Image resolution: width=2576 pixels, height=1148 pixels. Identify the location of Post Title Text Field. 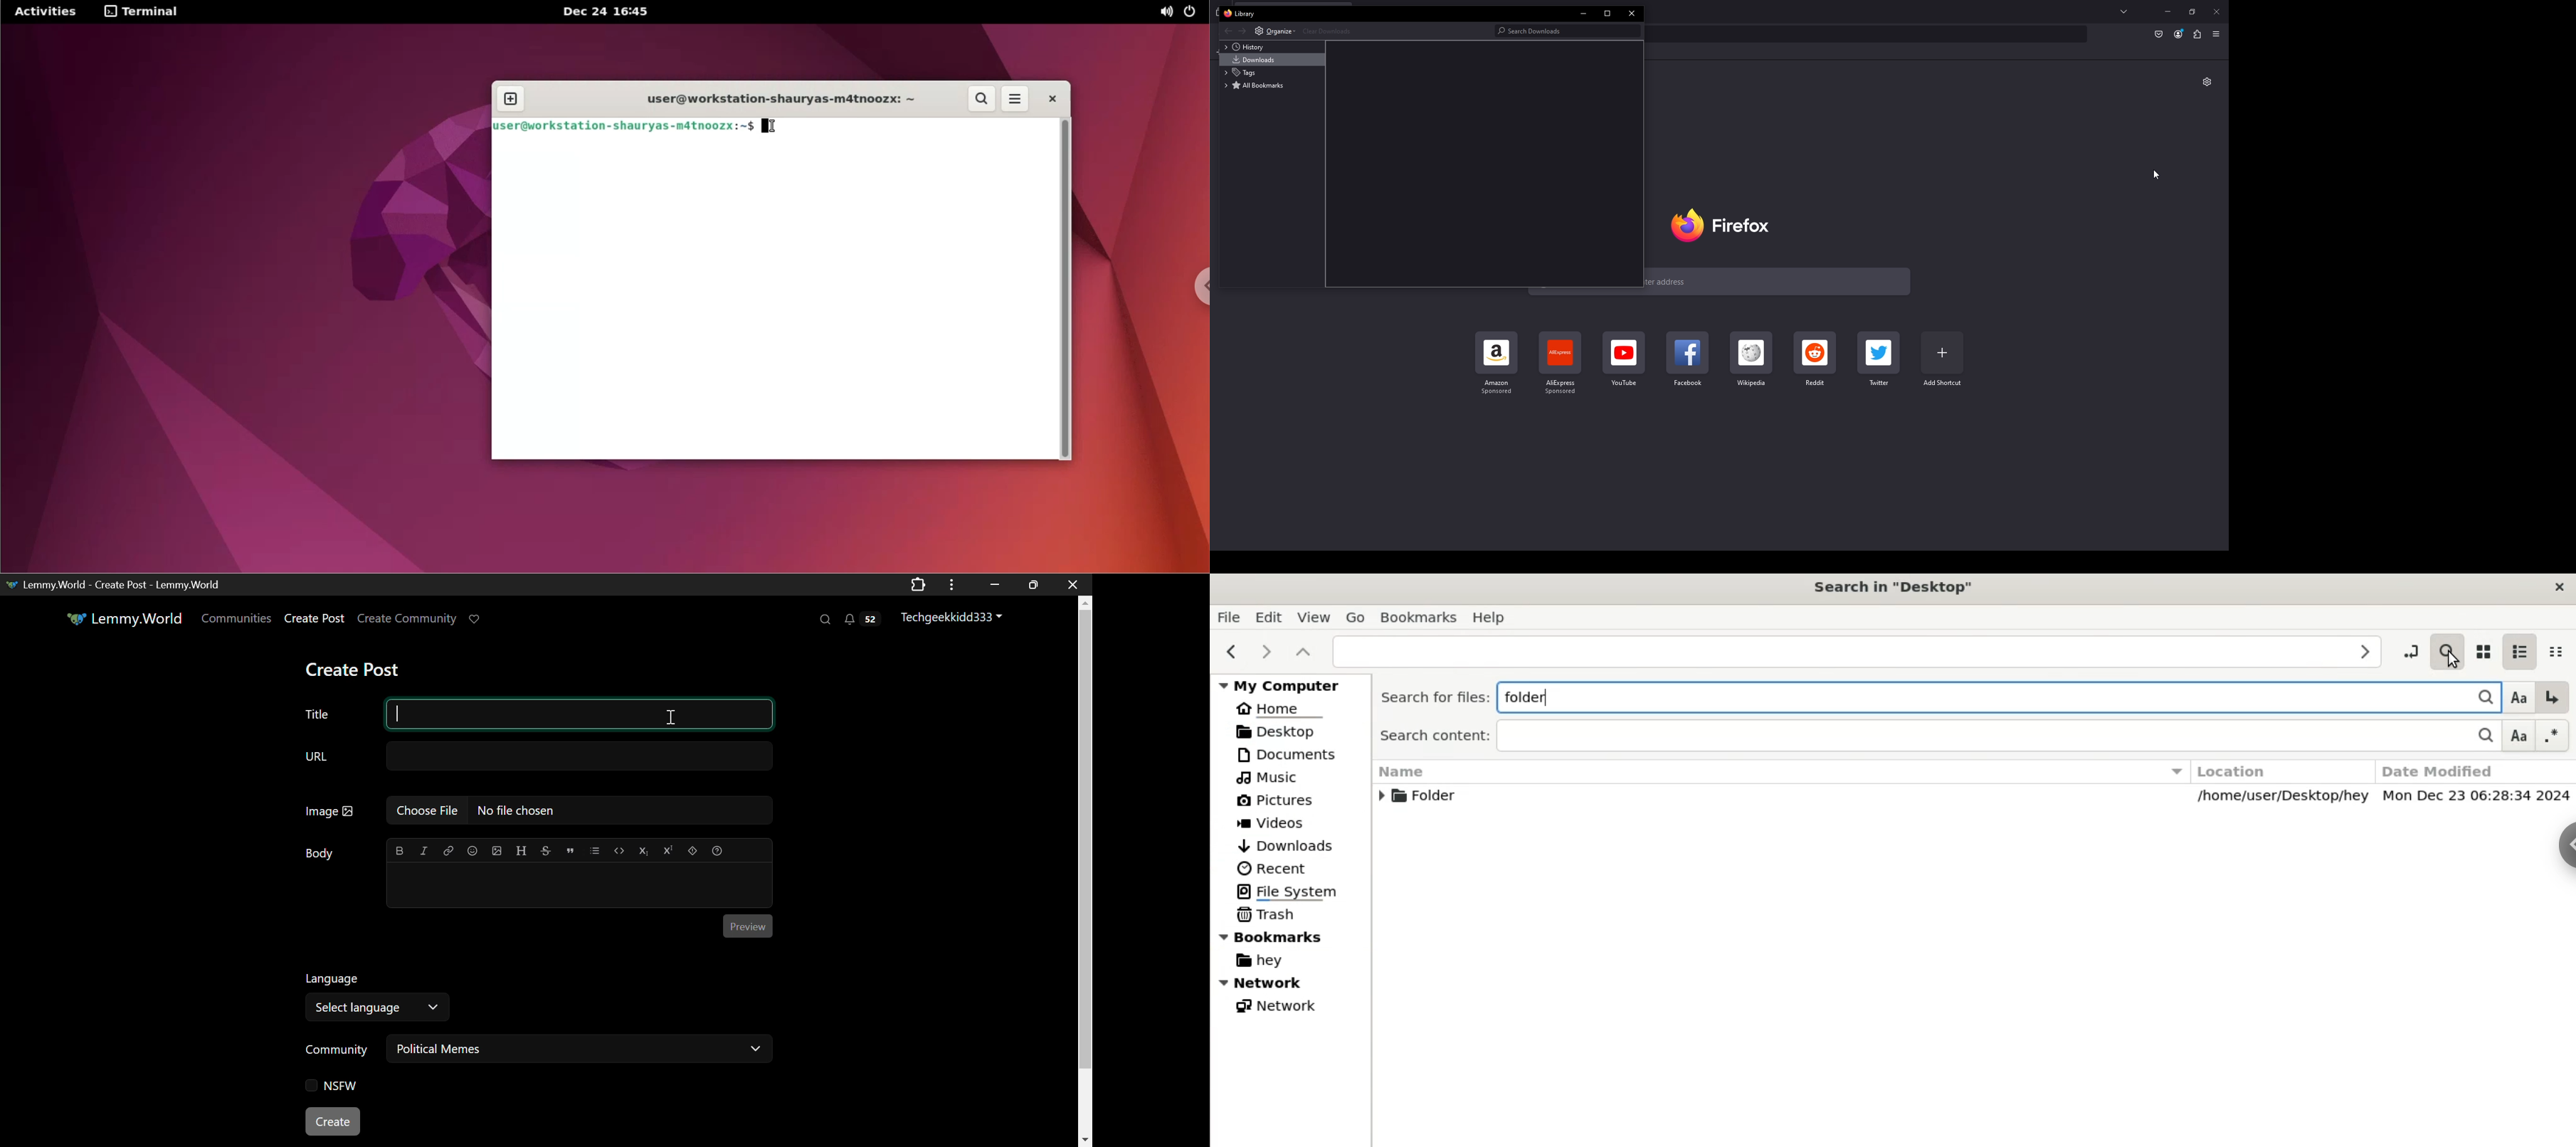
(319, 713).